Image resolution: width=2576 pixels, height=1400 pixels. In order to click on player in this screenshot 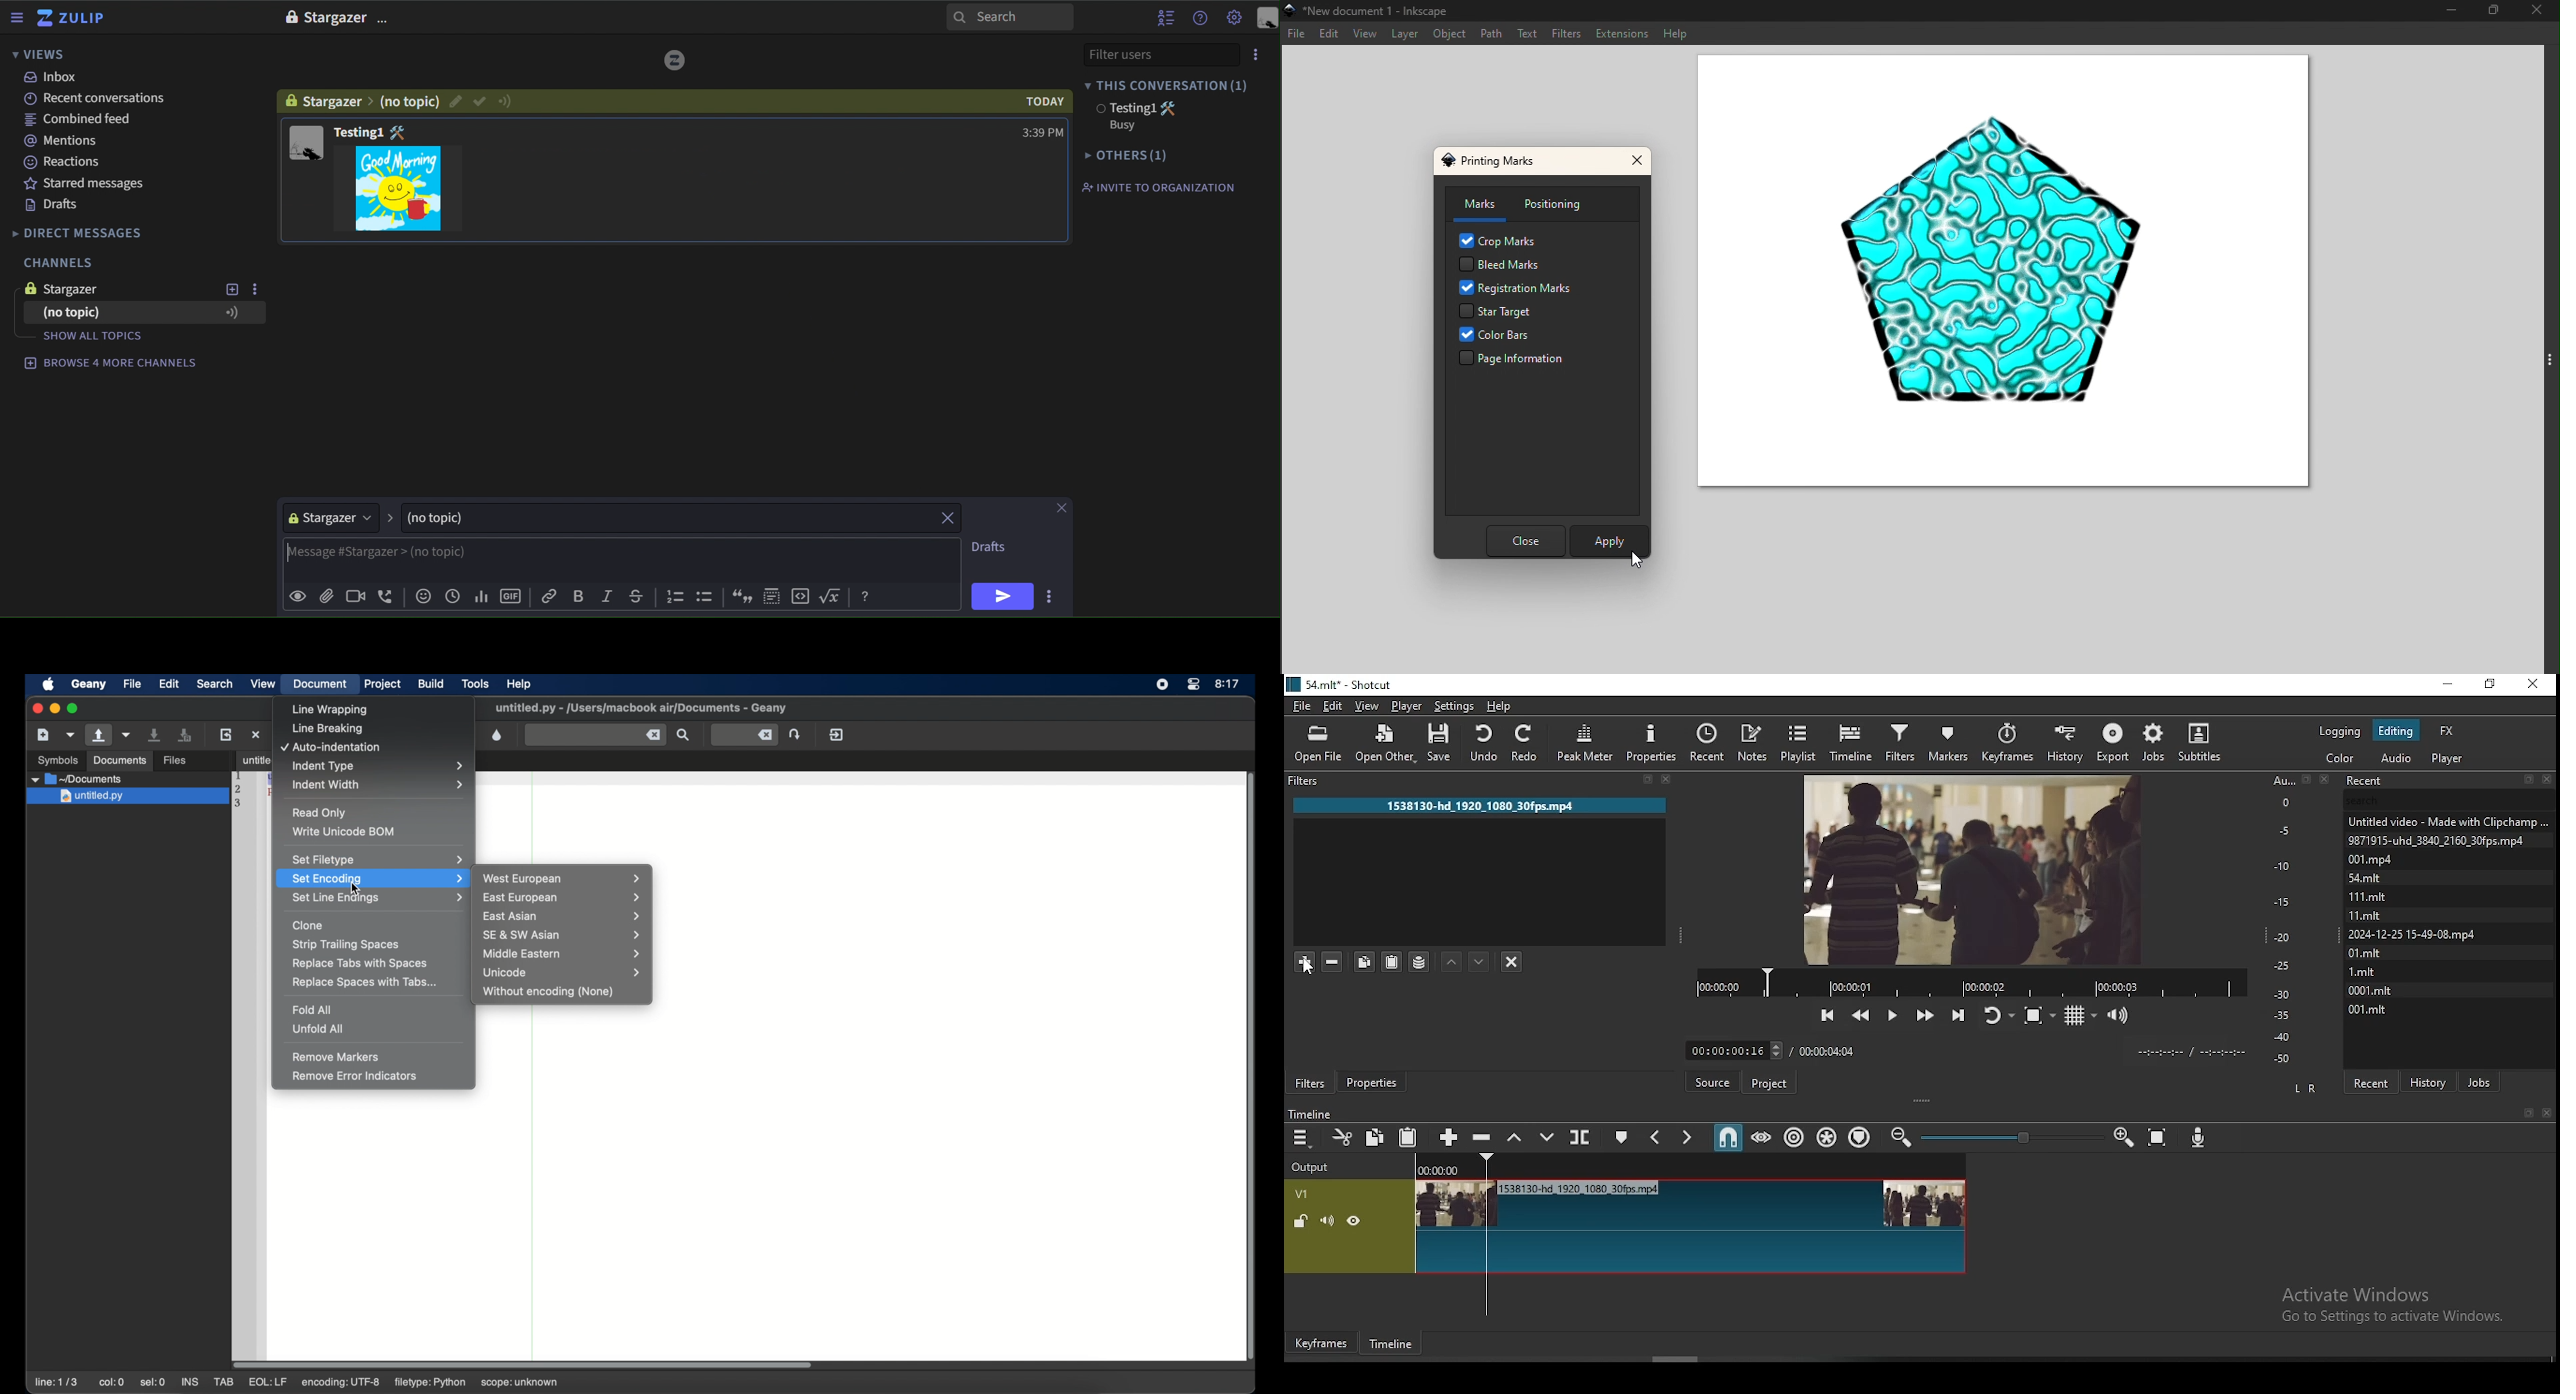, I will do `click(2451, 758)`.